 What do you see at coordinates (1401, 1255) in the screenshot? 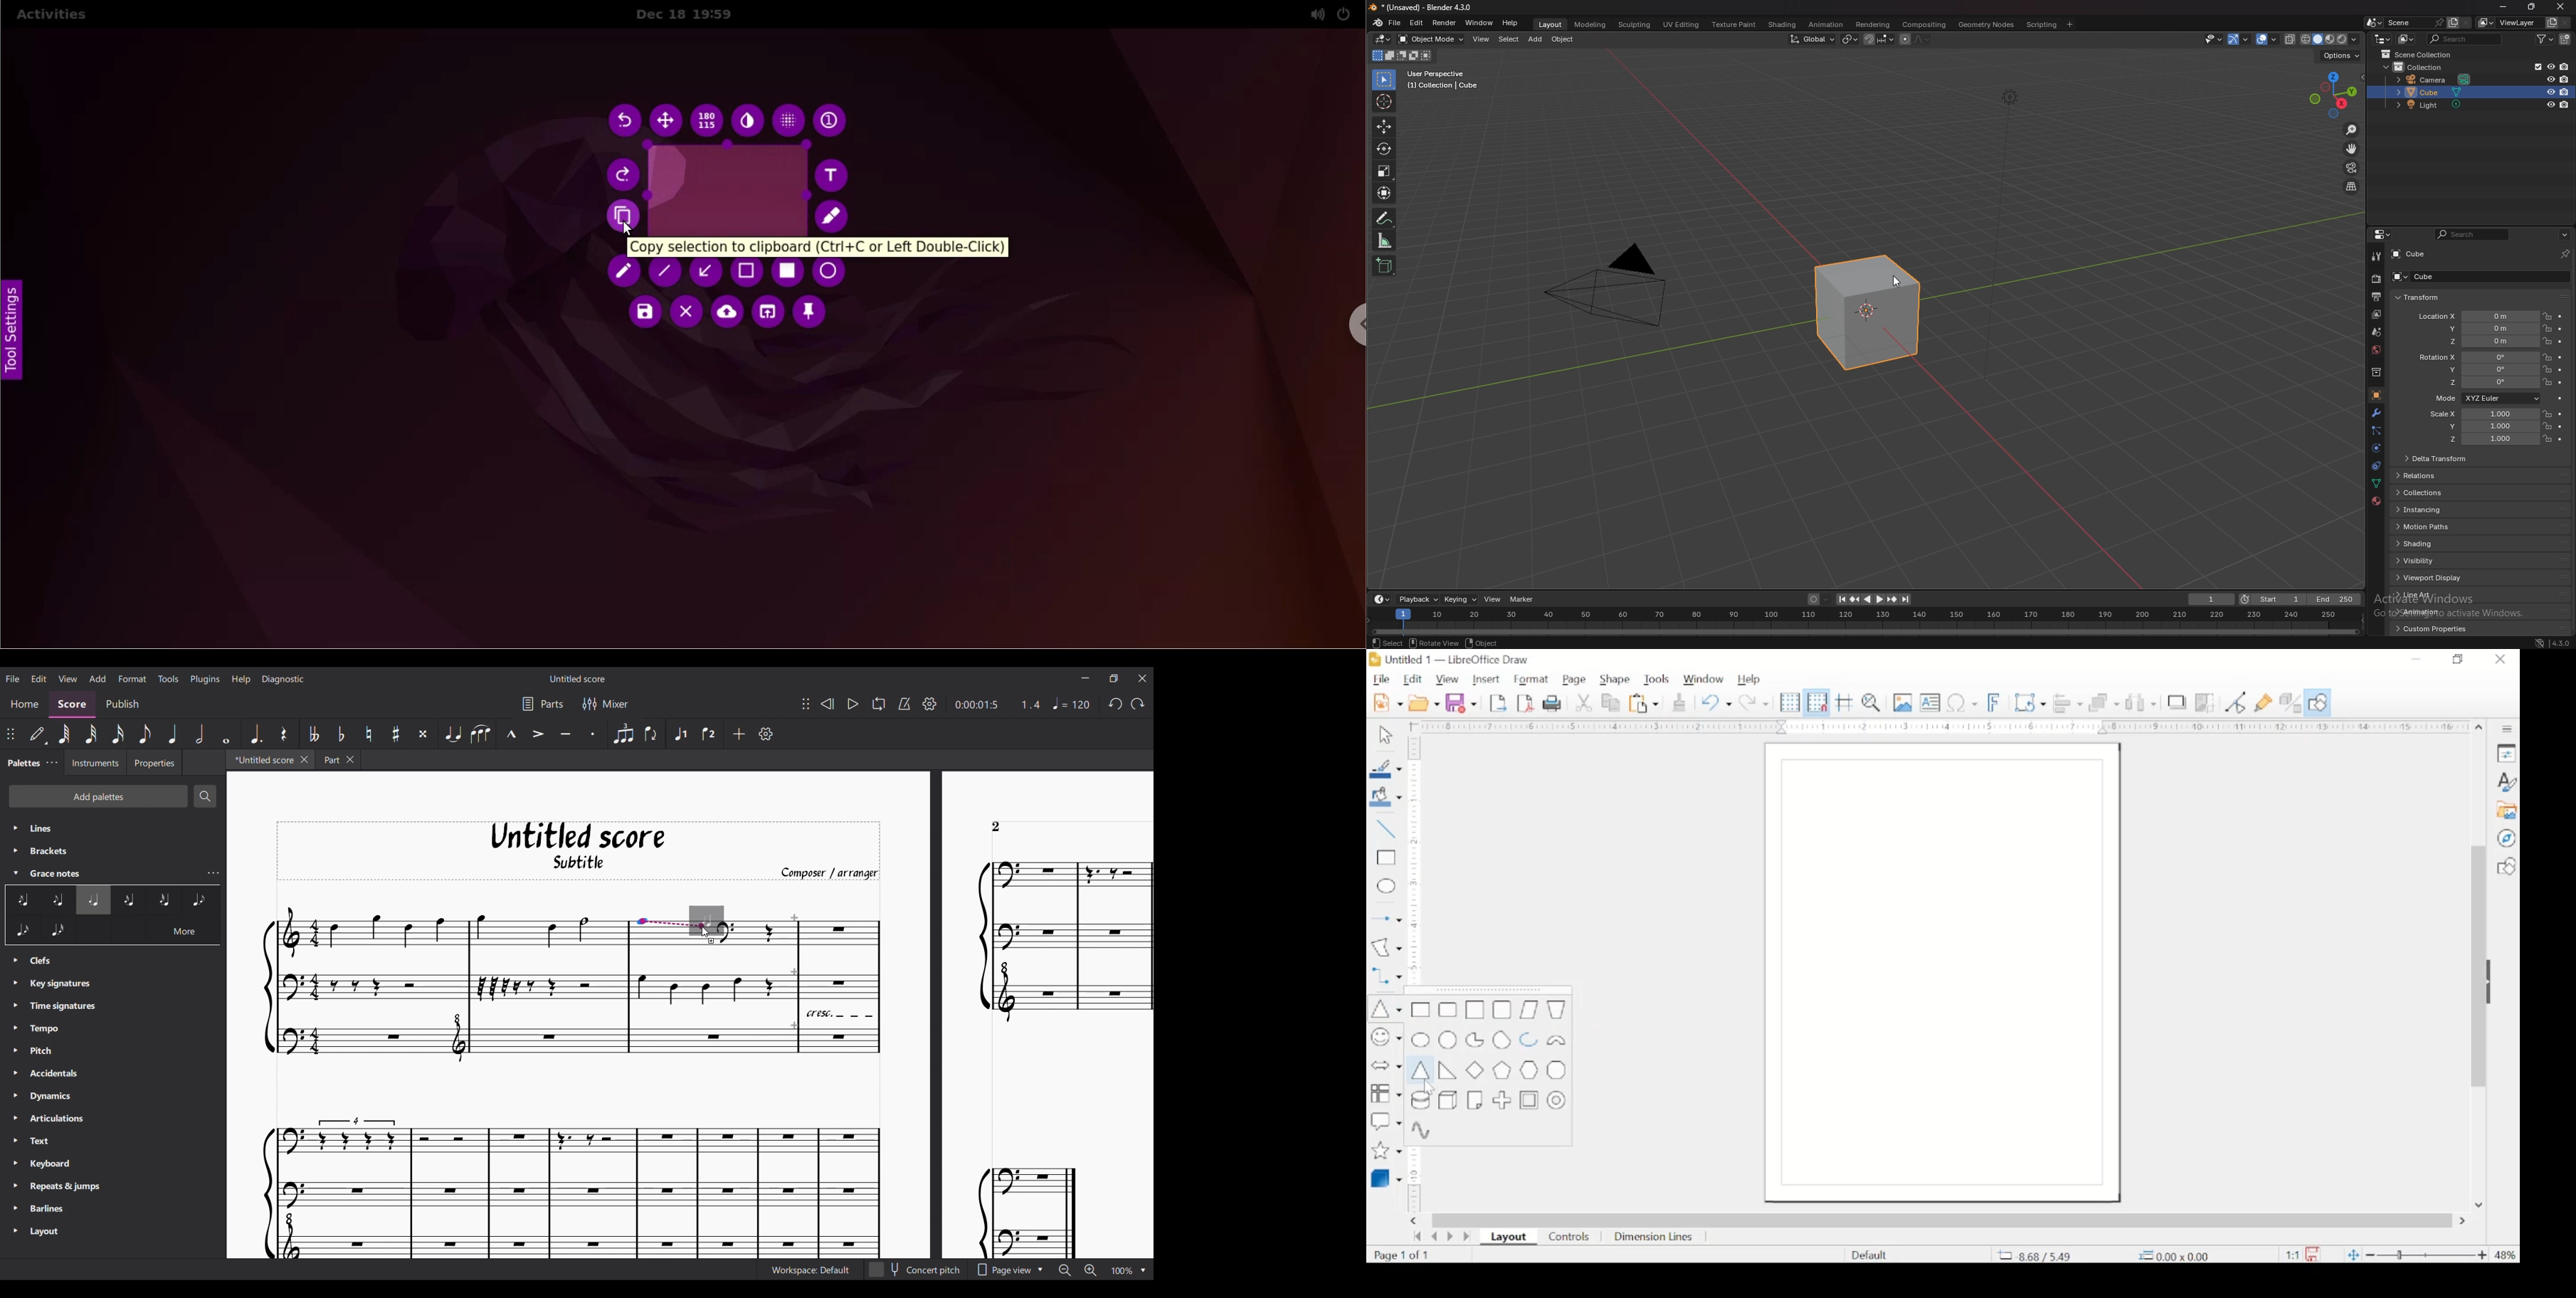
I see `page count` at bounding box center [1401, 1255].